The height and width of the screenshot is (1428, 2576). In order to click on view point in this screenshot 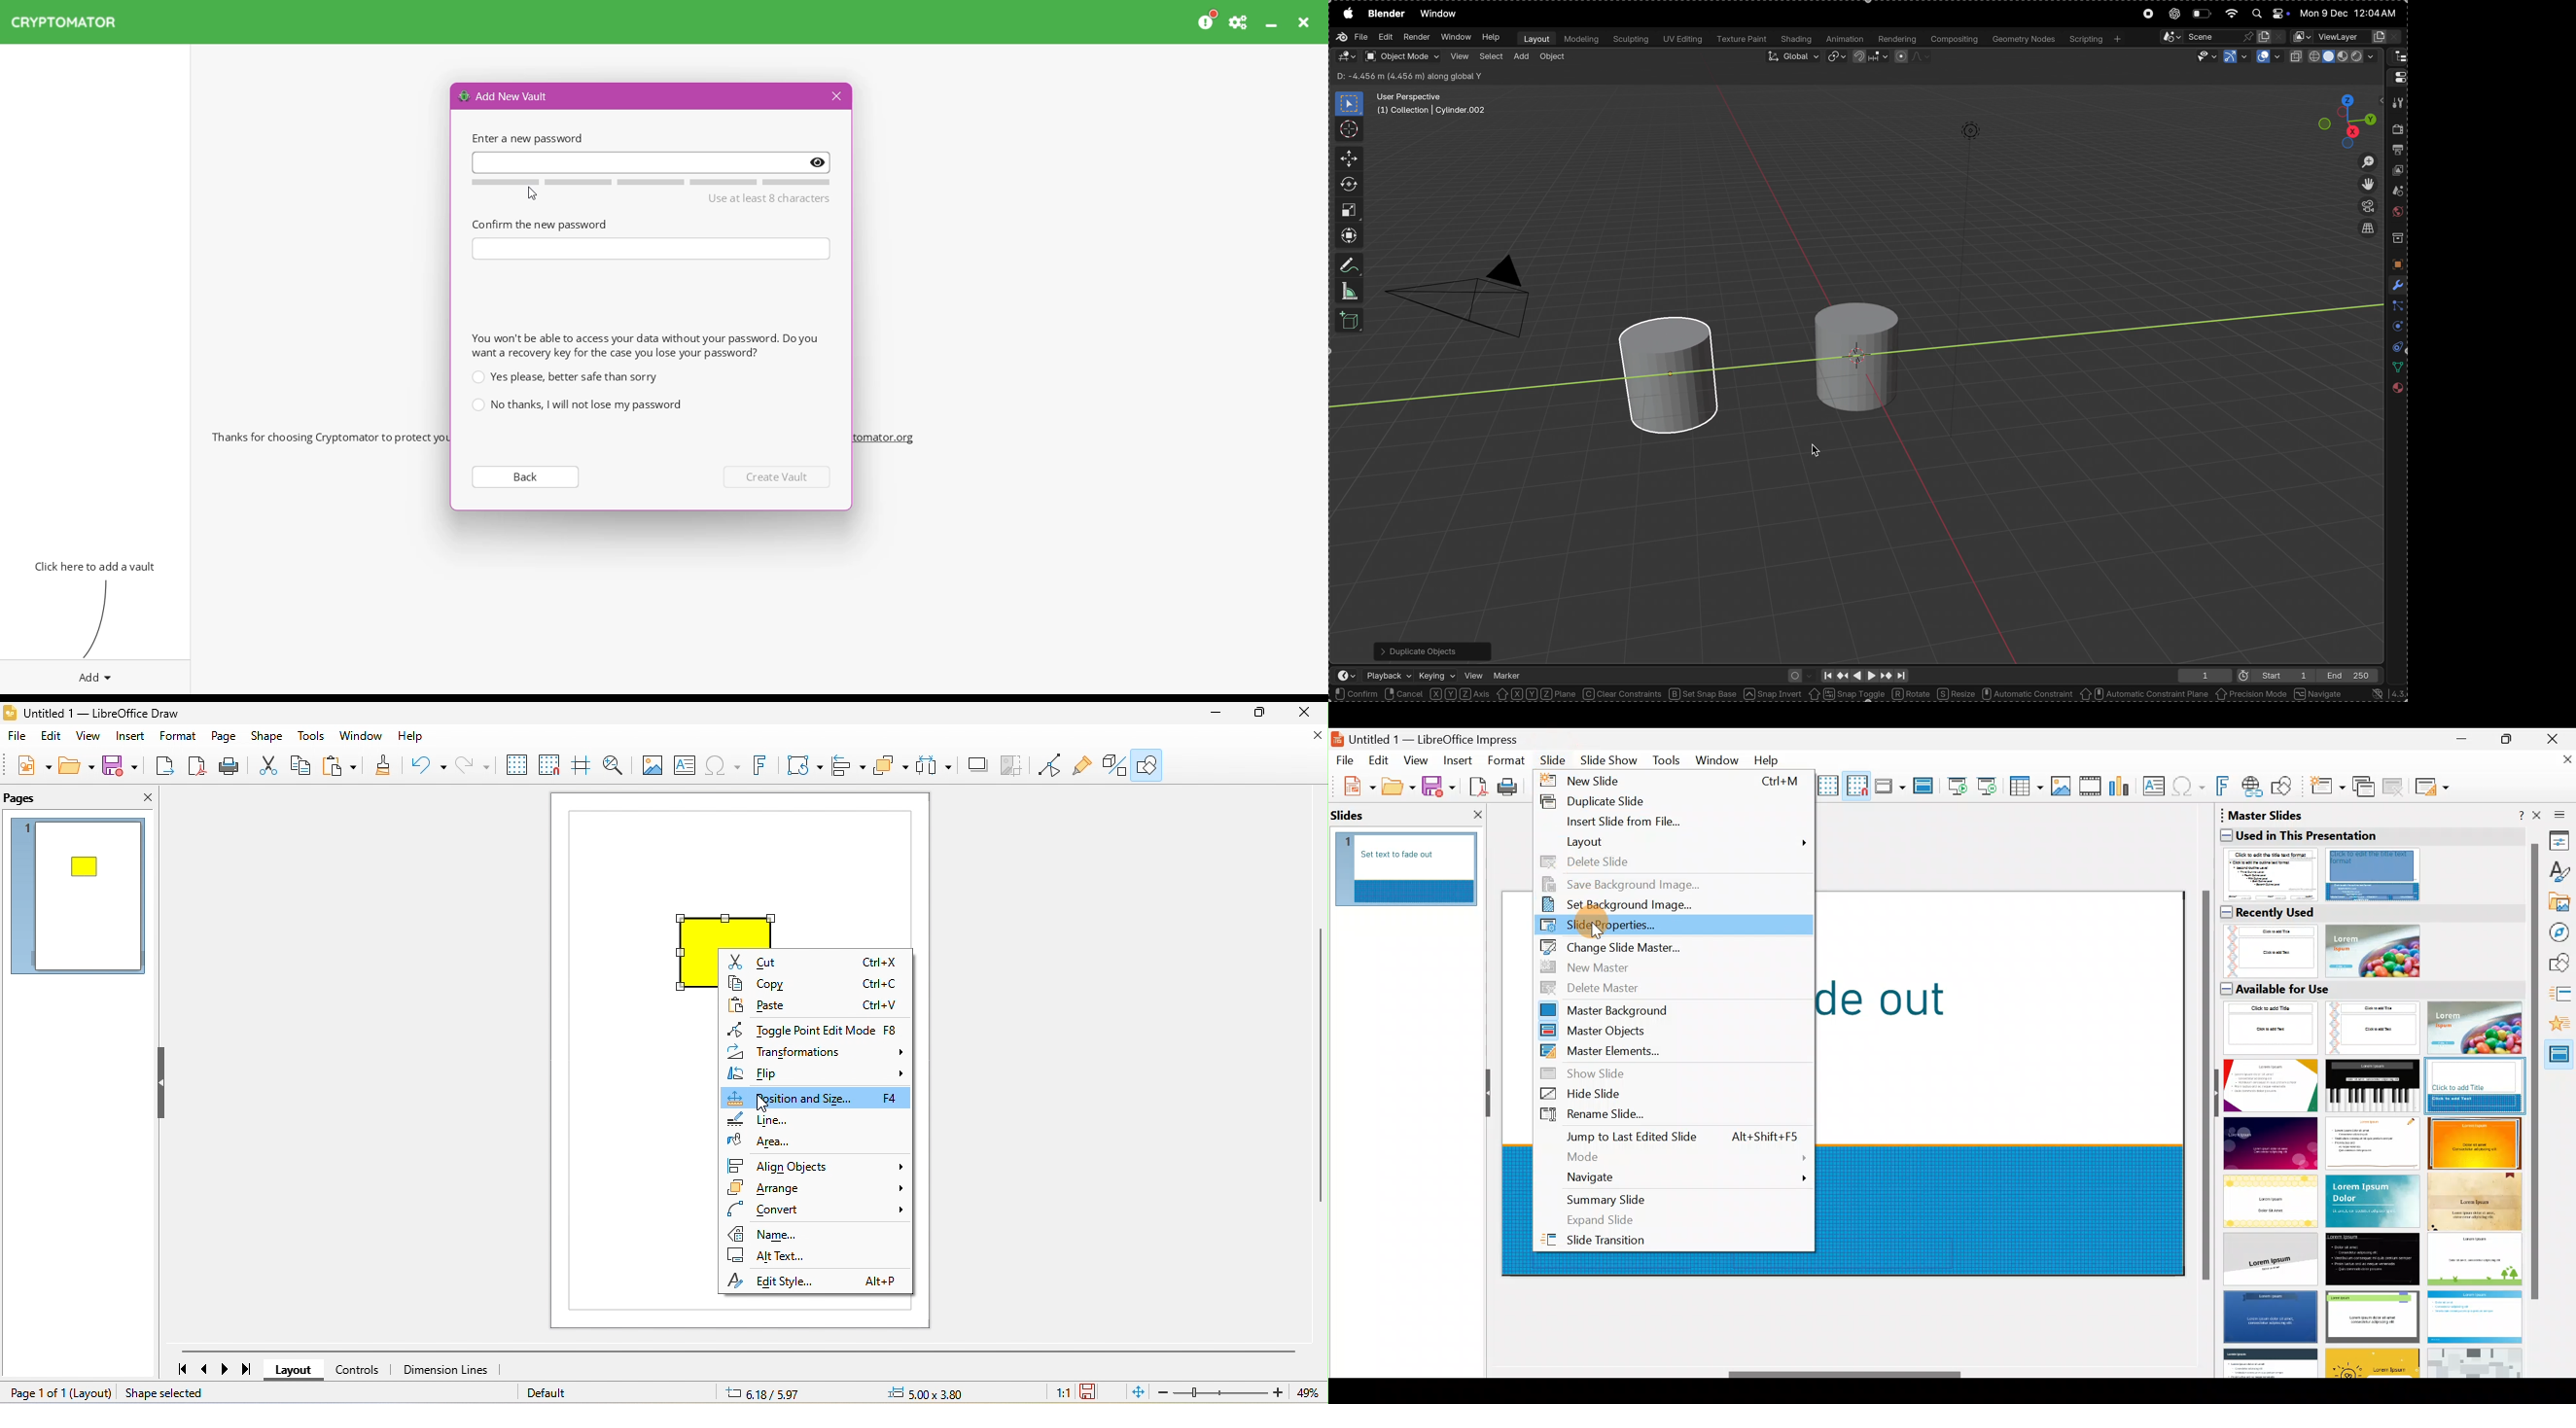, I will do `click(2348, 117)`.